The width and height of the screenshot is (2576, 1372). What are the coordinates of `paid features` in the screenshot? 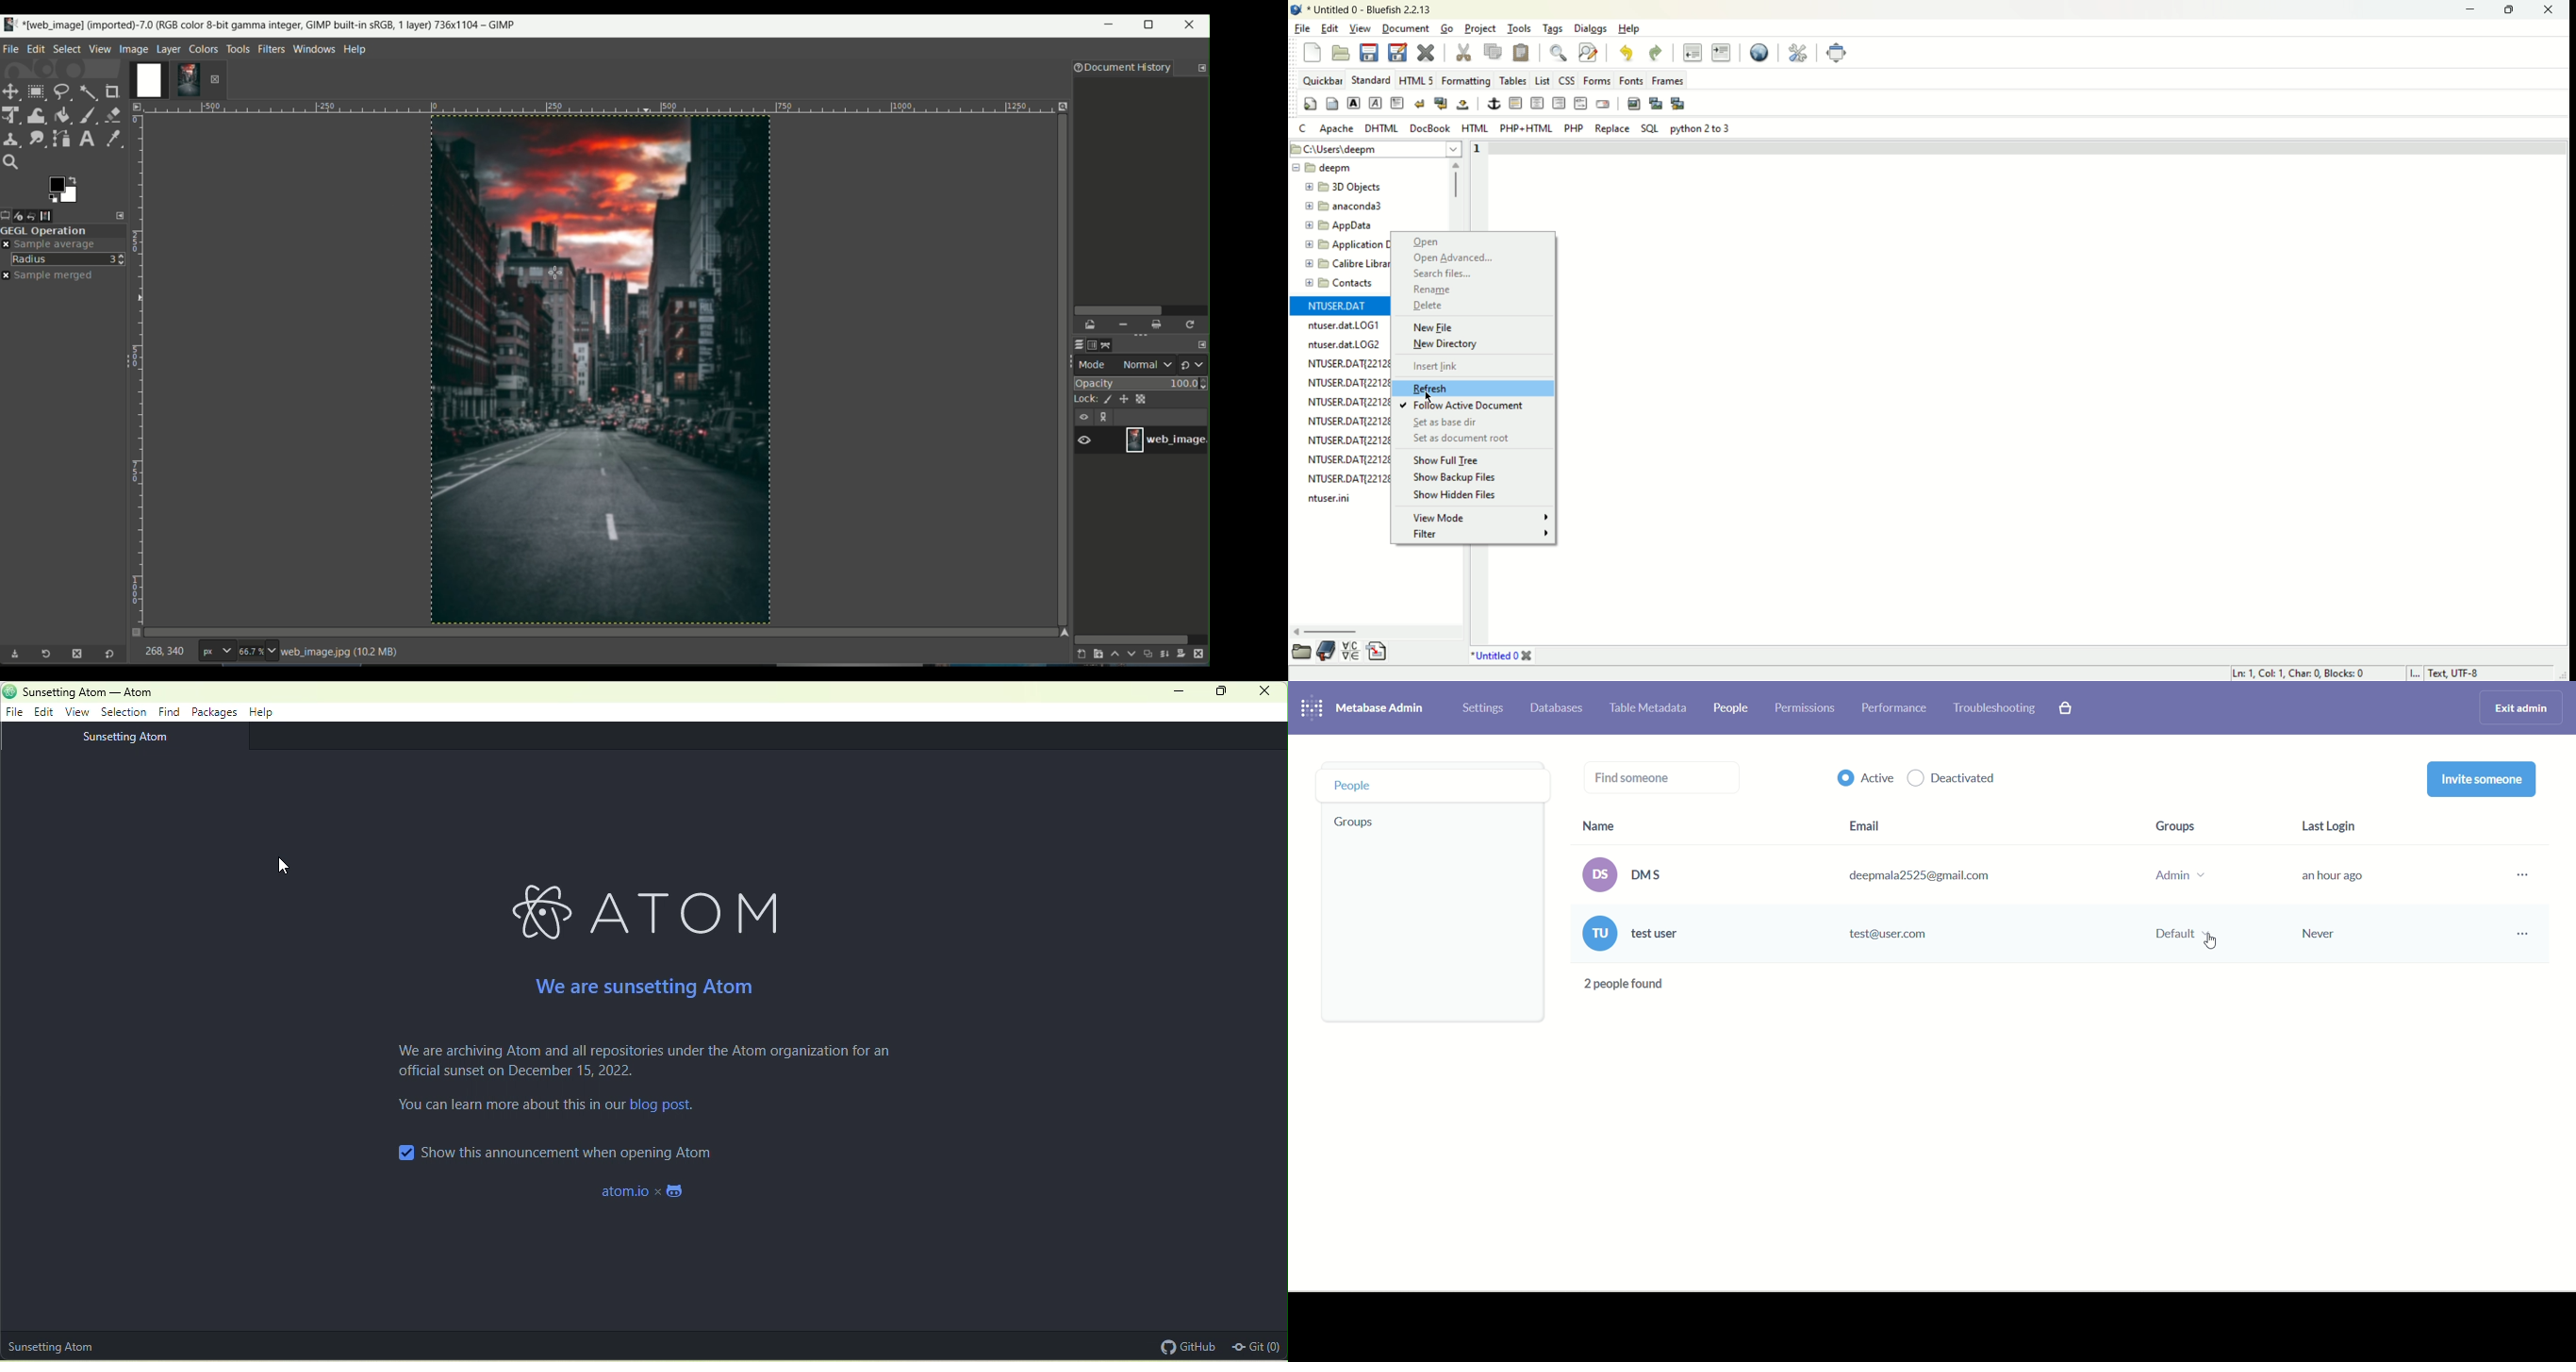 It's located at (2070, 709).